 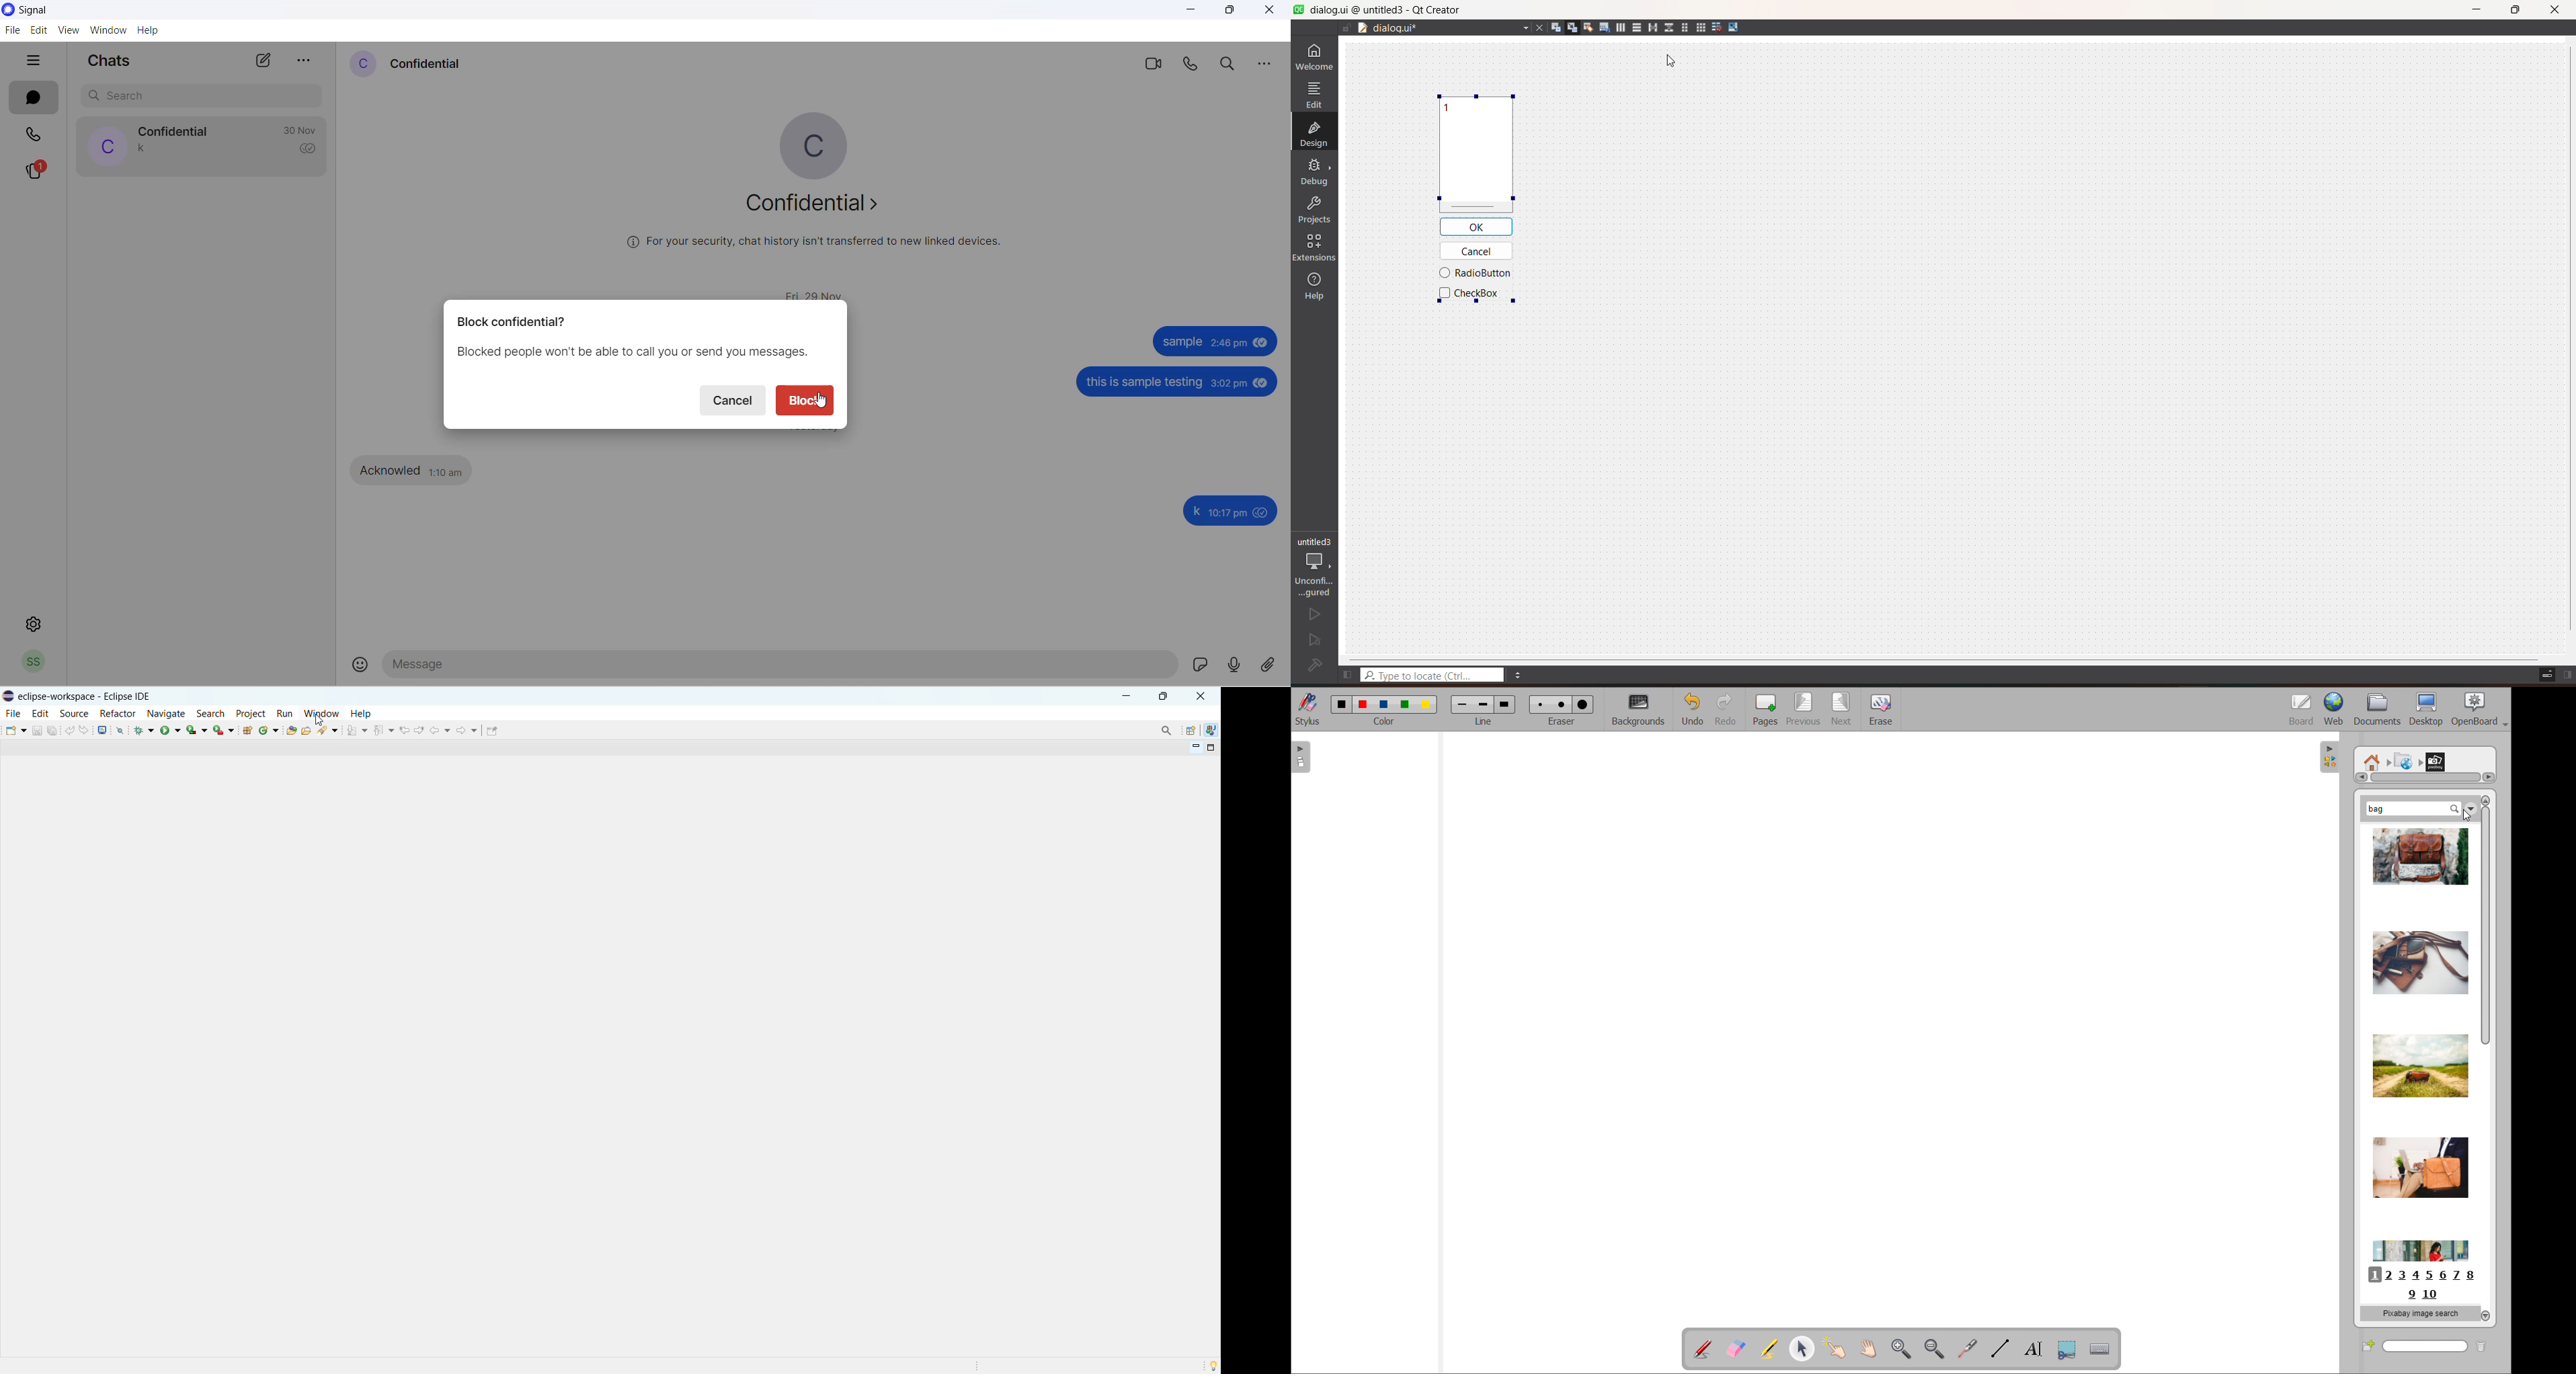 I want to click on 1, so click(x=2374, y=1275).